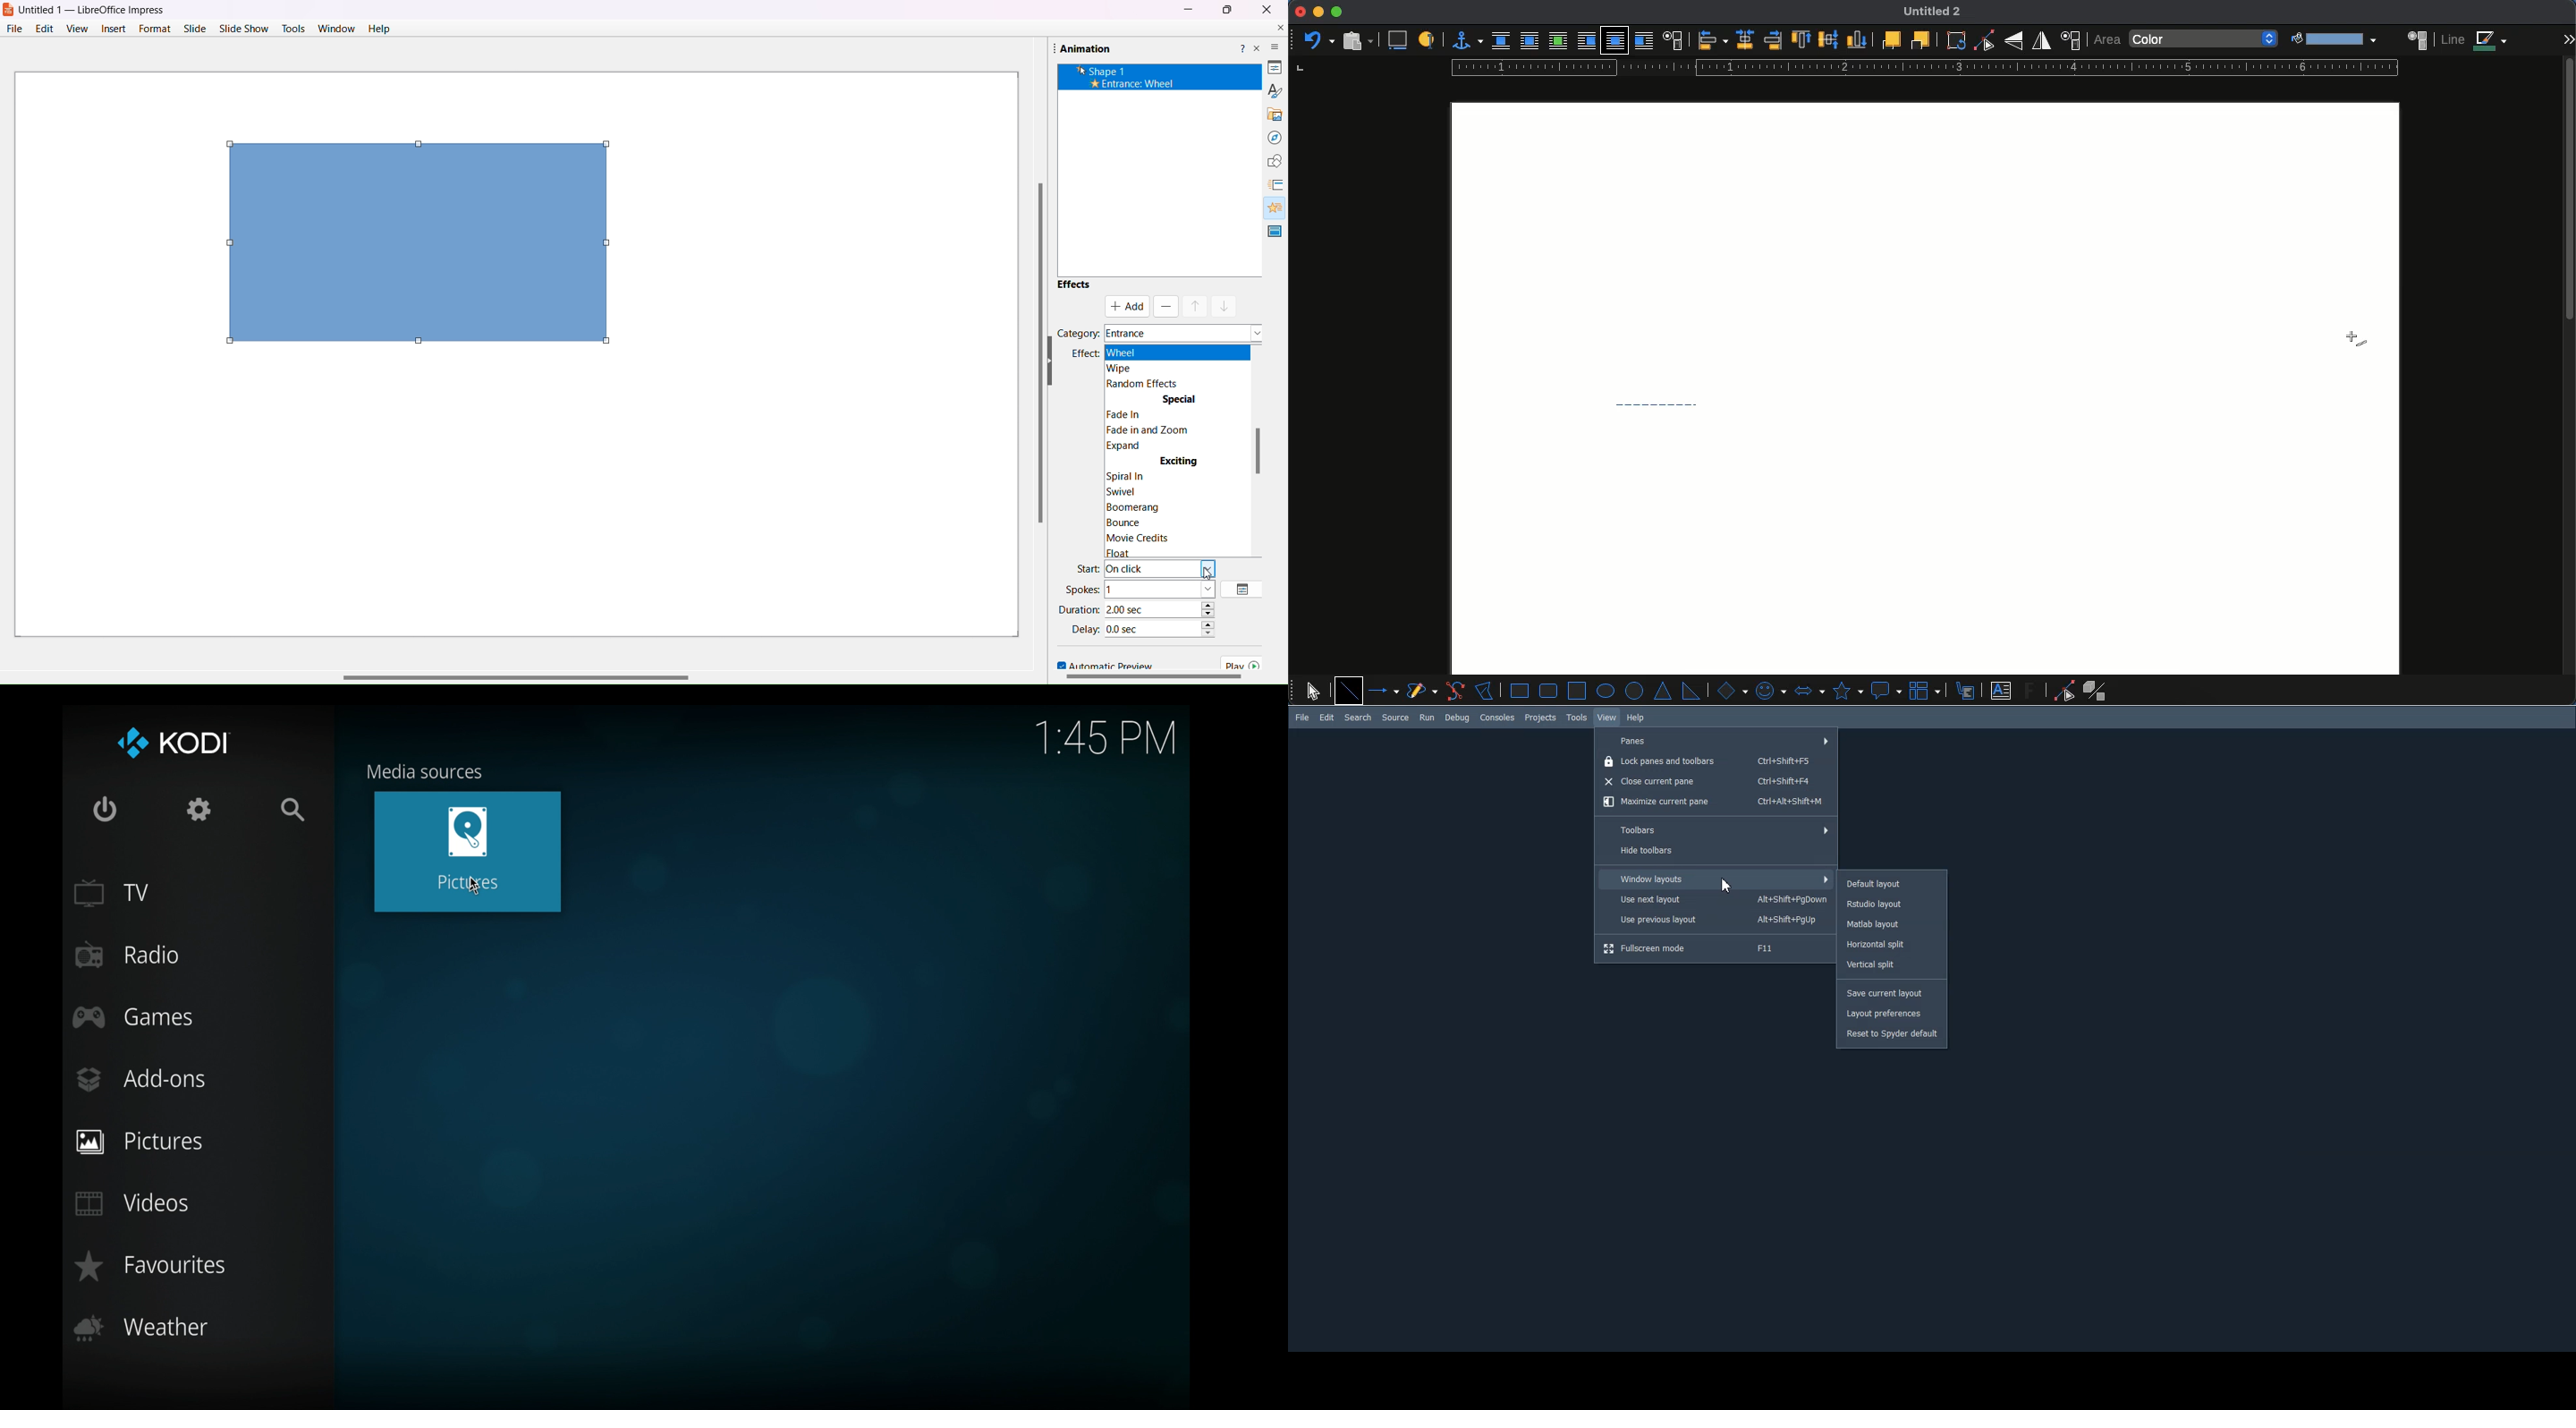  What do you see at coordinates (474, 887) in the screenshot?
I see `cursor` at bounding box center [474, 887].